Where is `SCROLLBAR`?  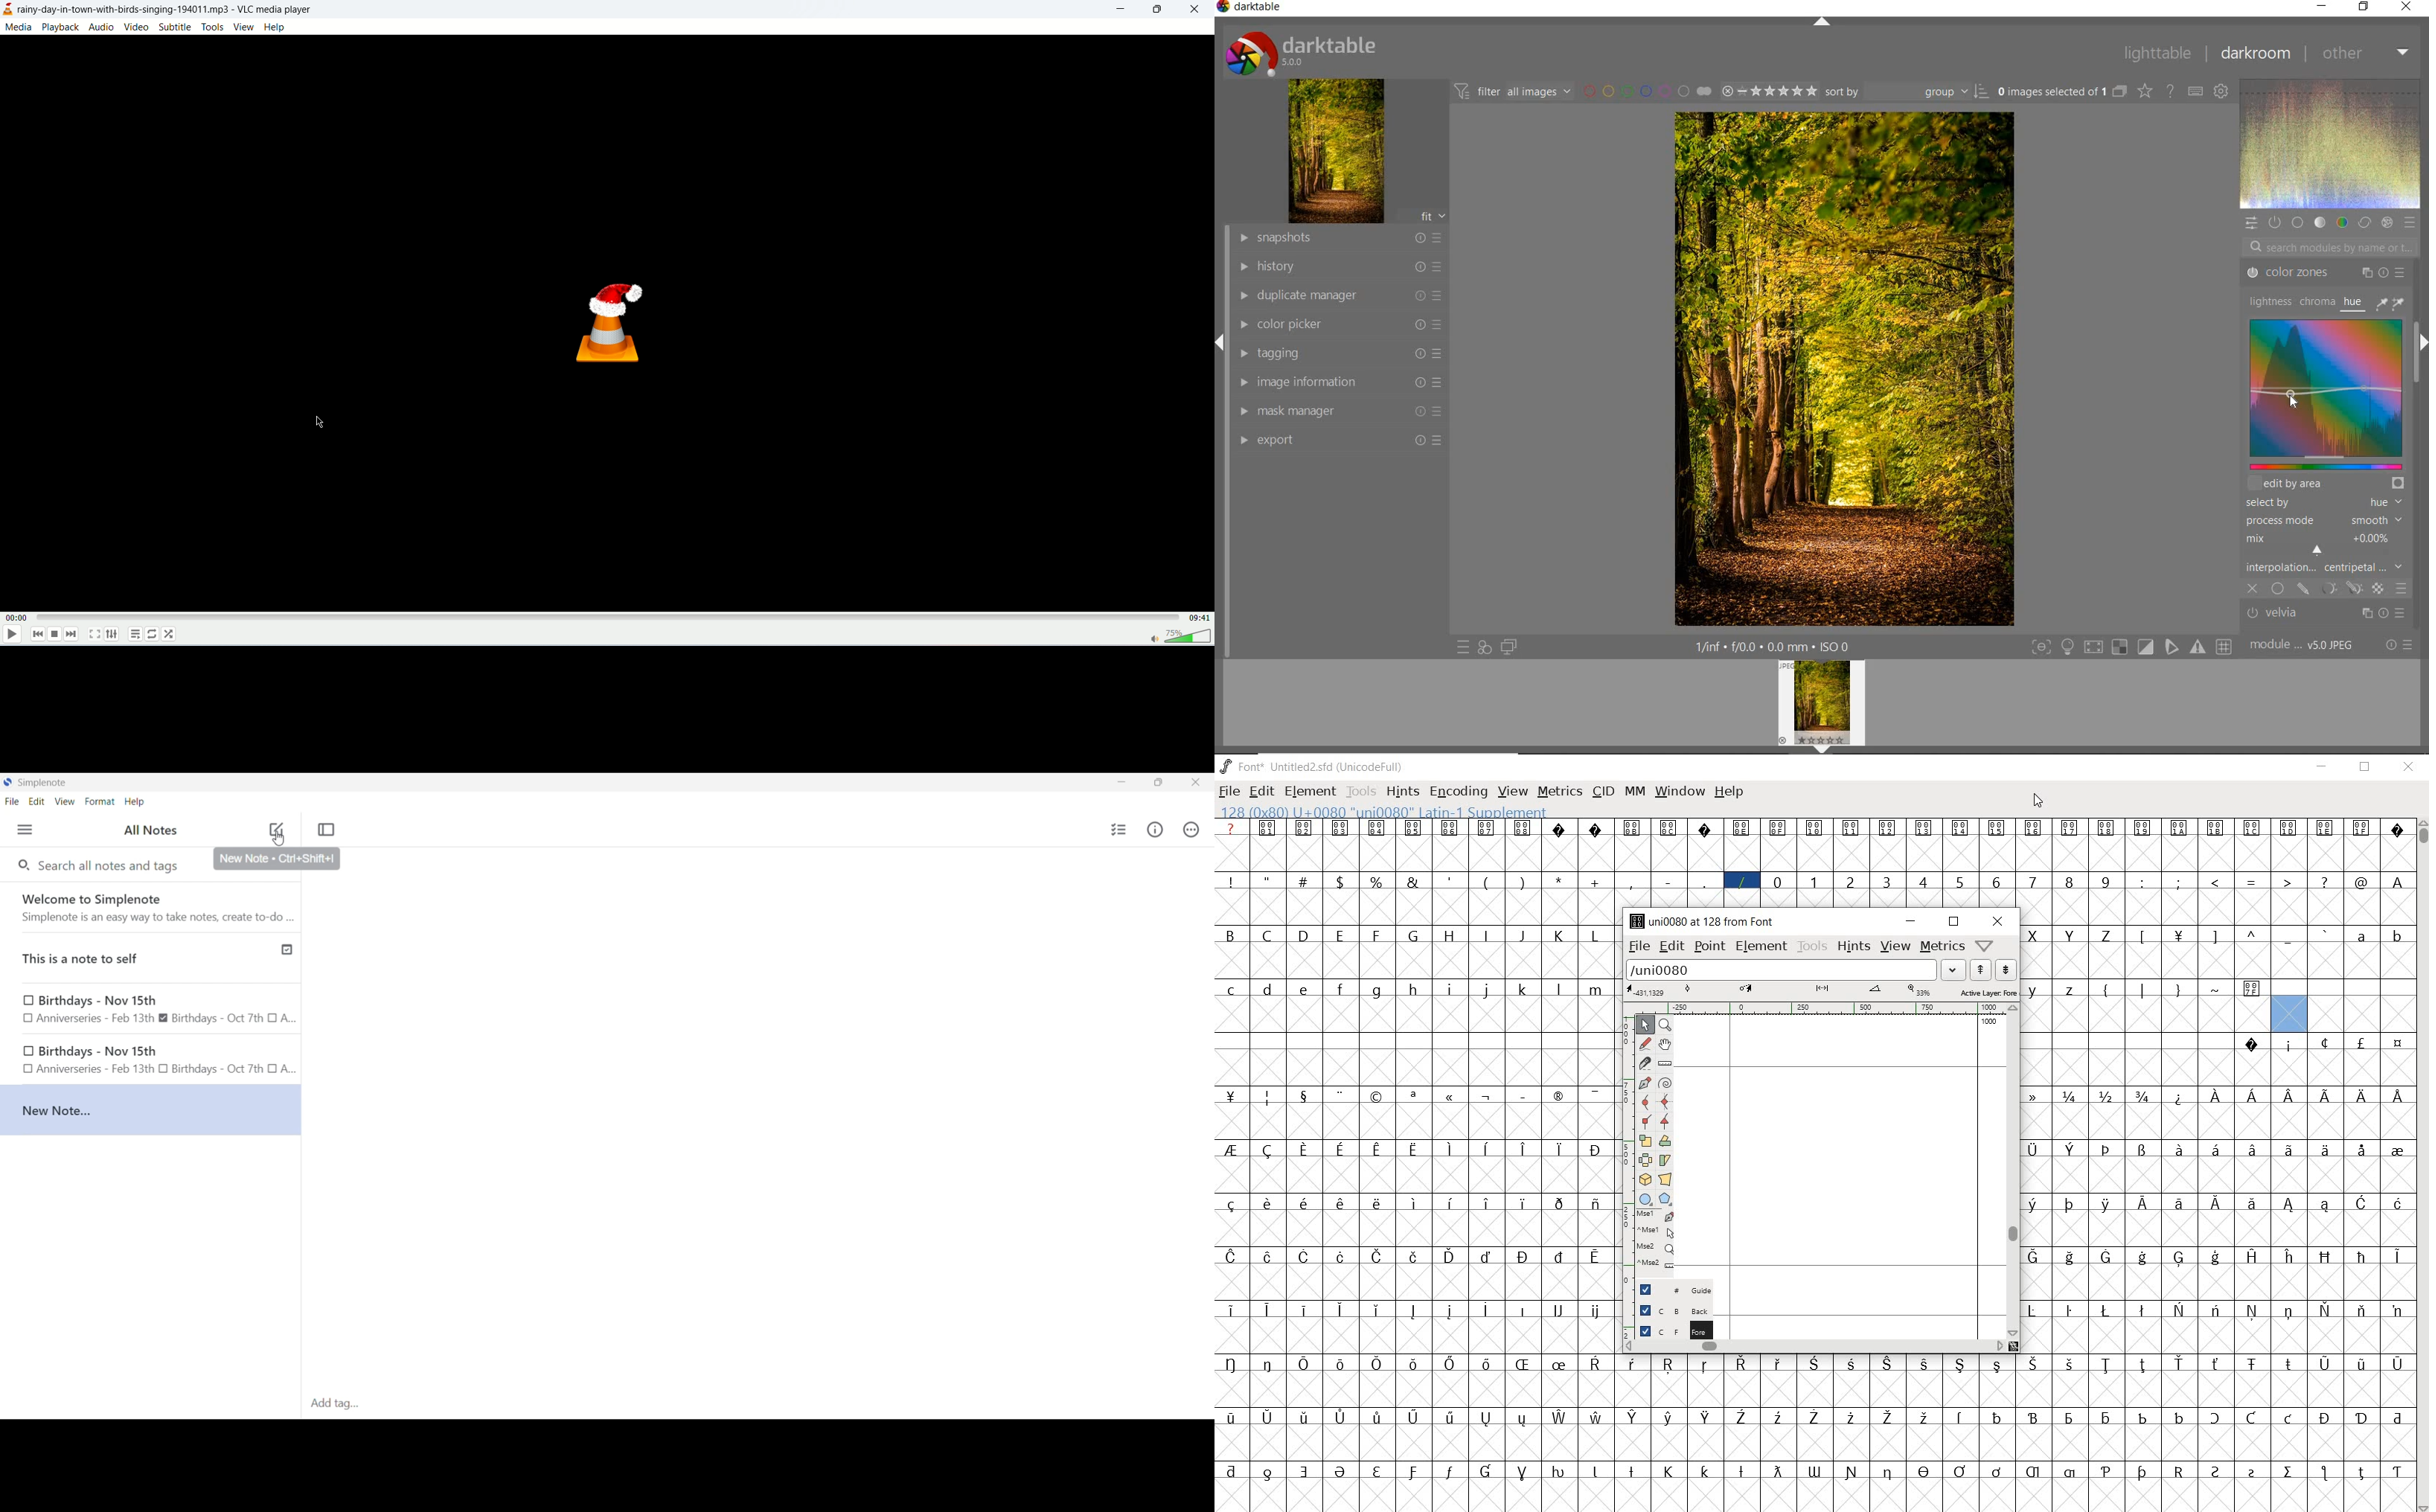
SCROLLBAR is located at coordinates (2420, 371).